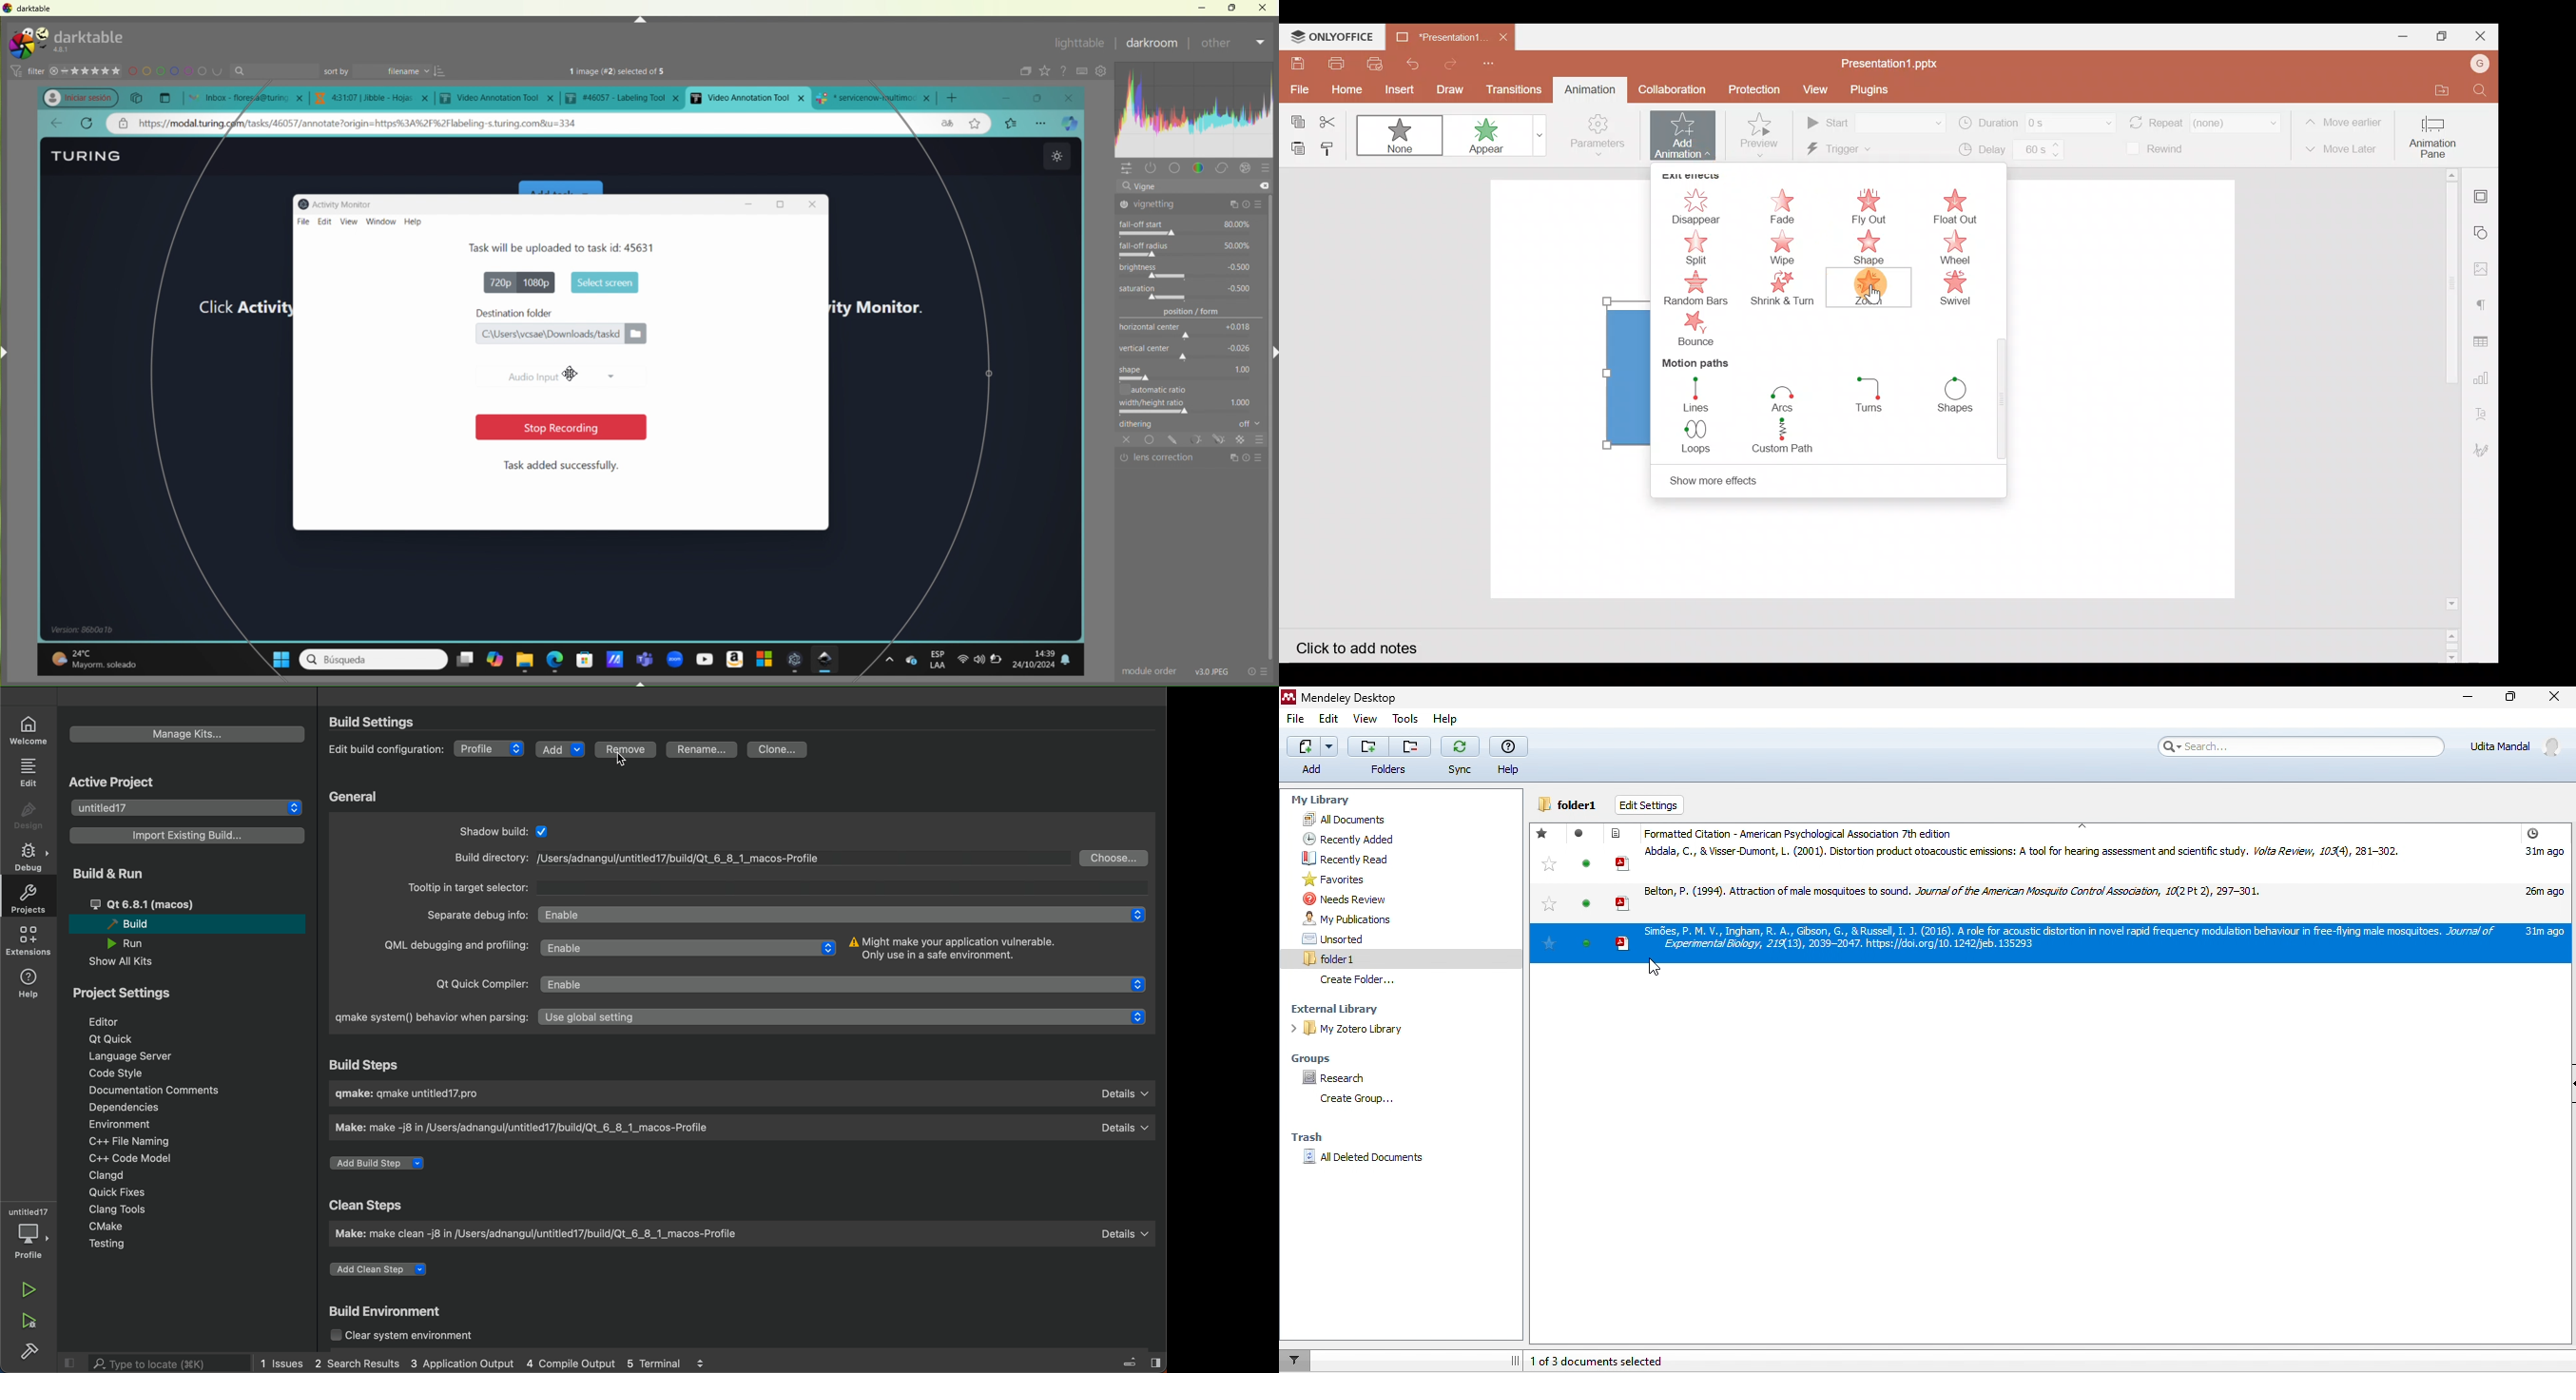 The image size is (2576, 1400). I want to click on Home, so click(1344, 91).